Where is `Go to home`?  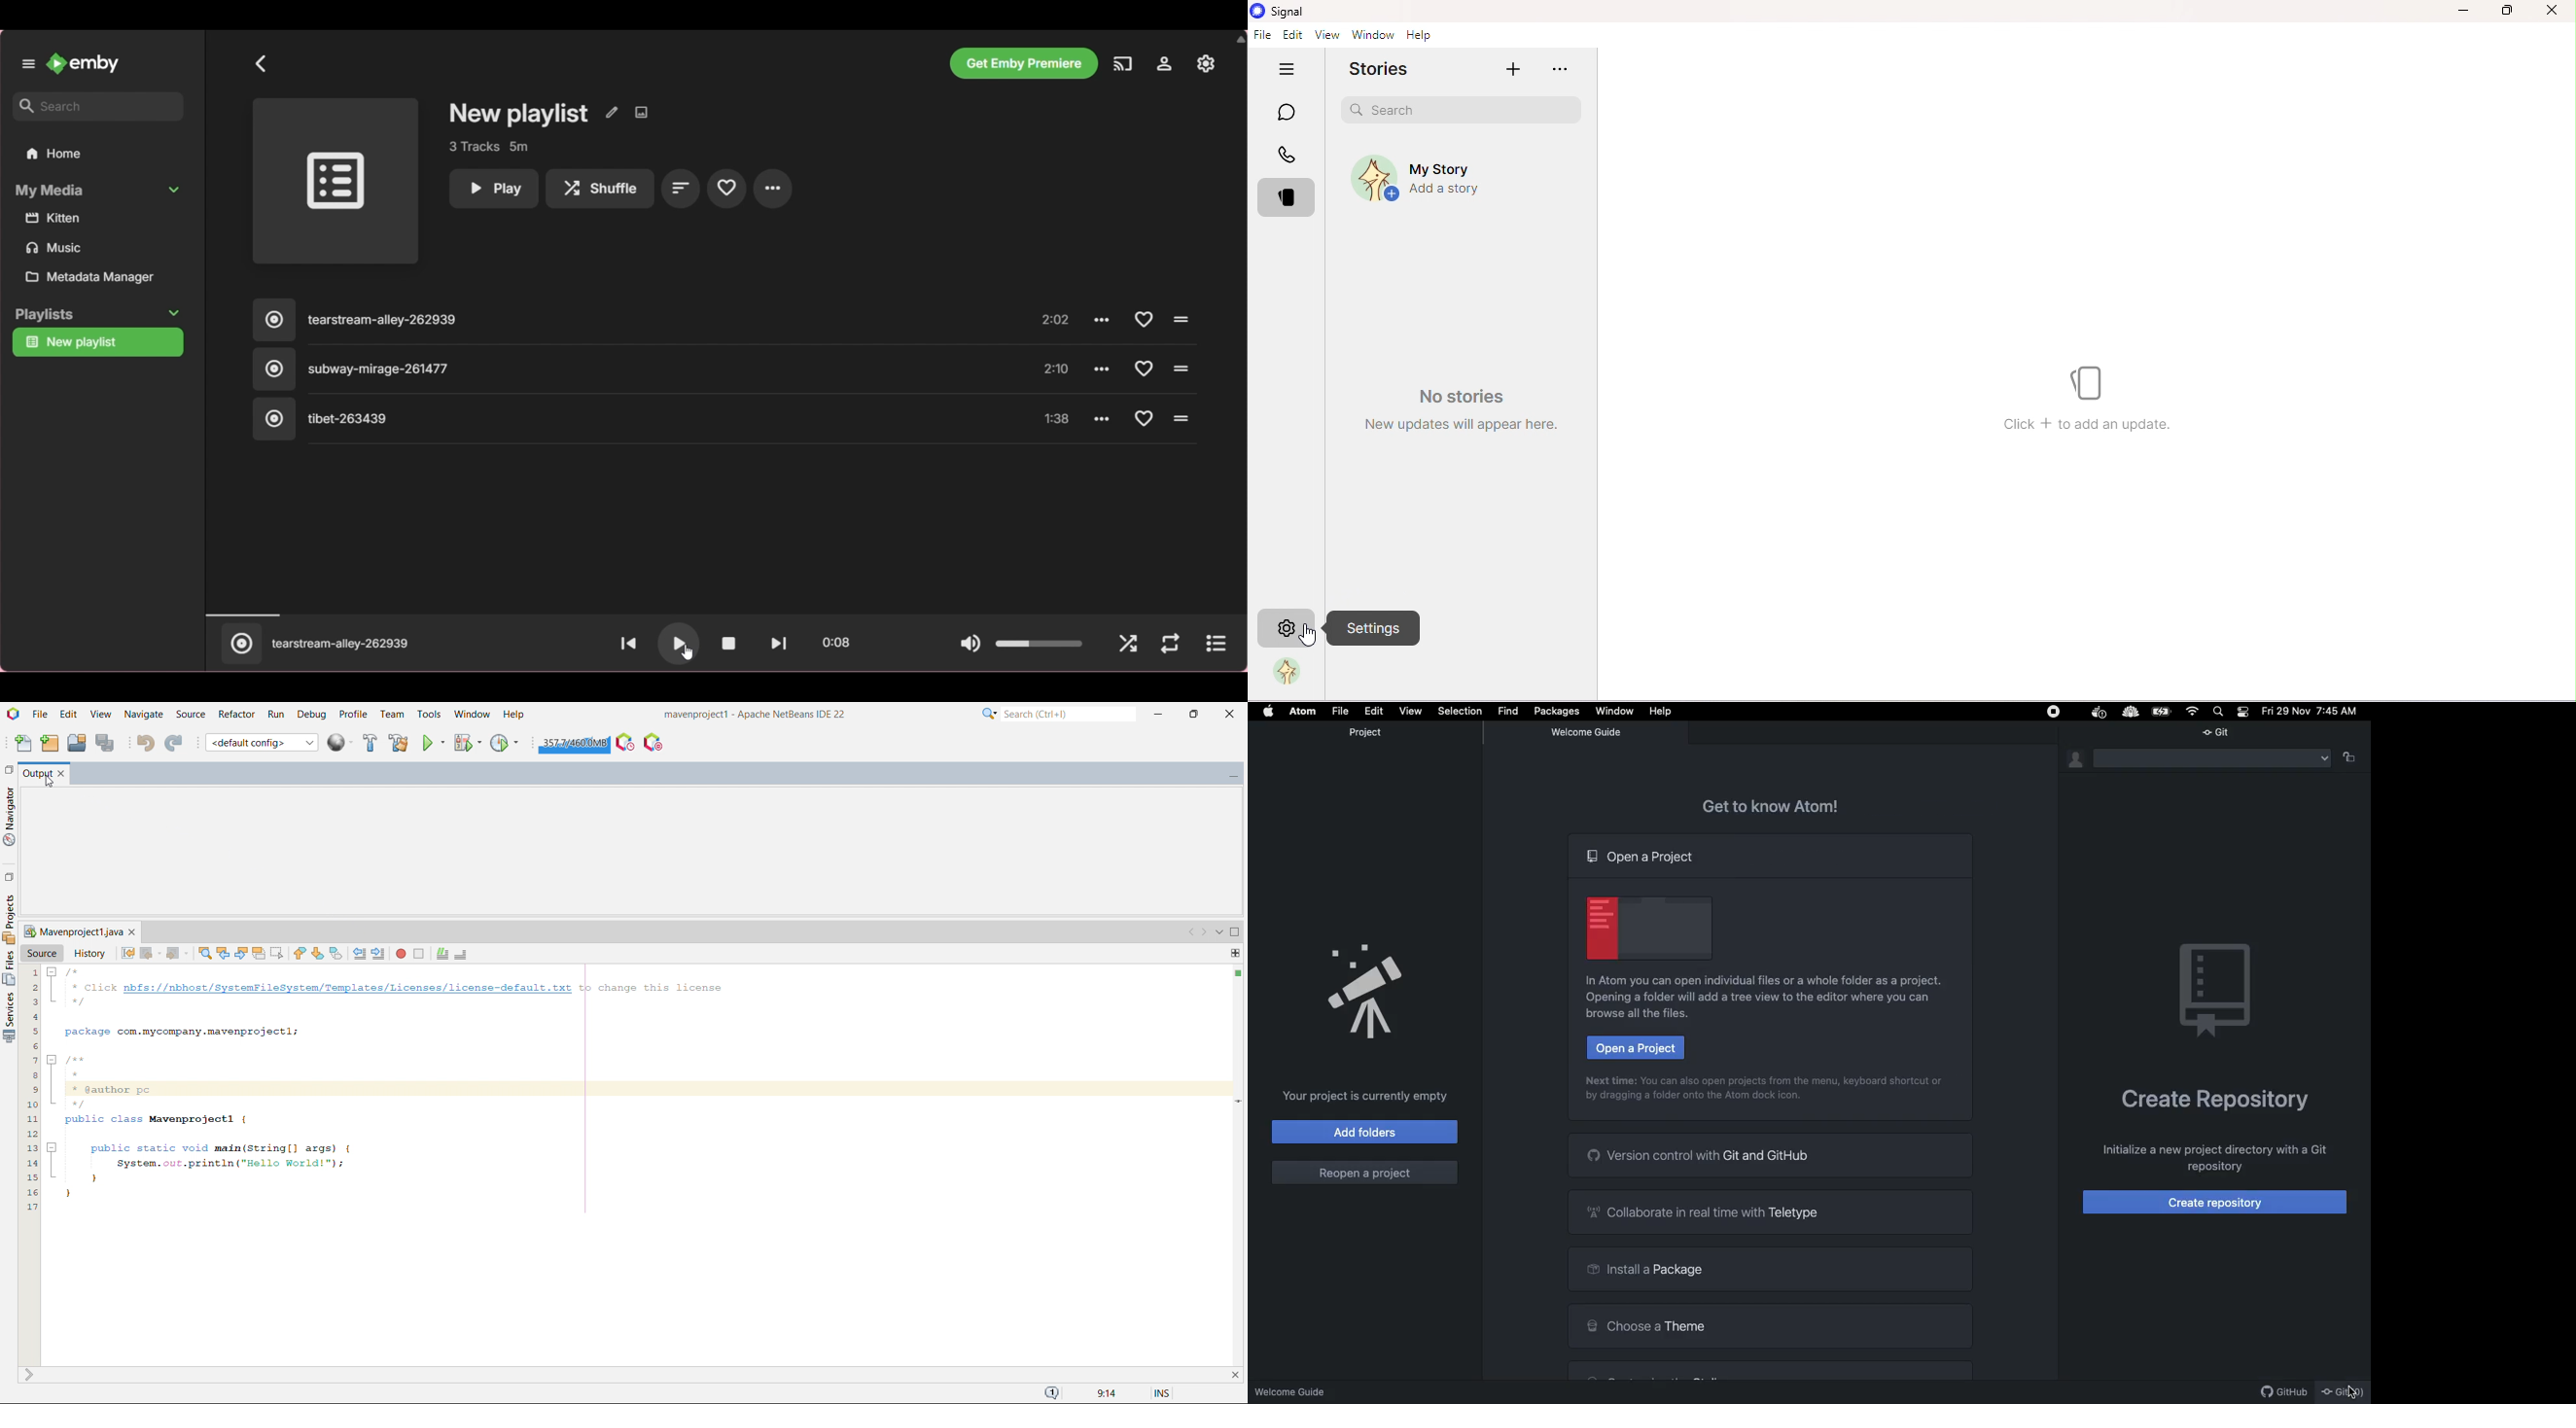 Go to home is located at coordinates (98, 153).